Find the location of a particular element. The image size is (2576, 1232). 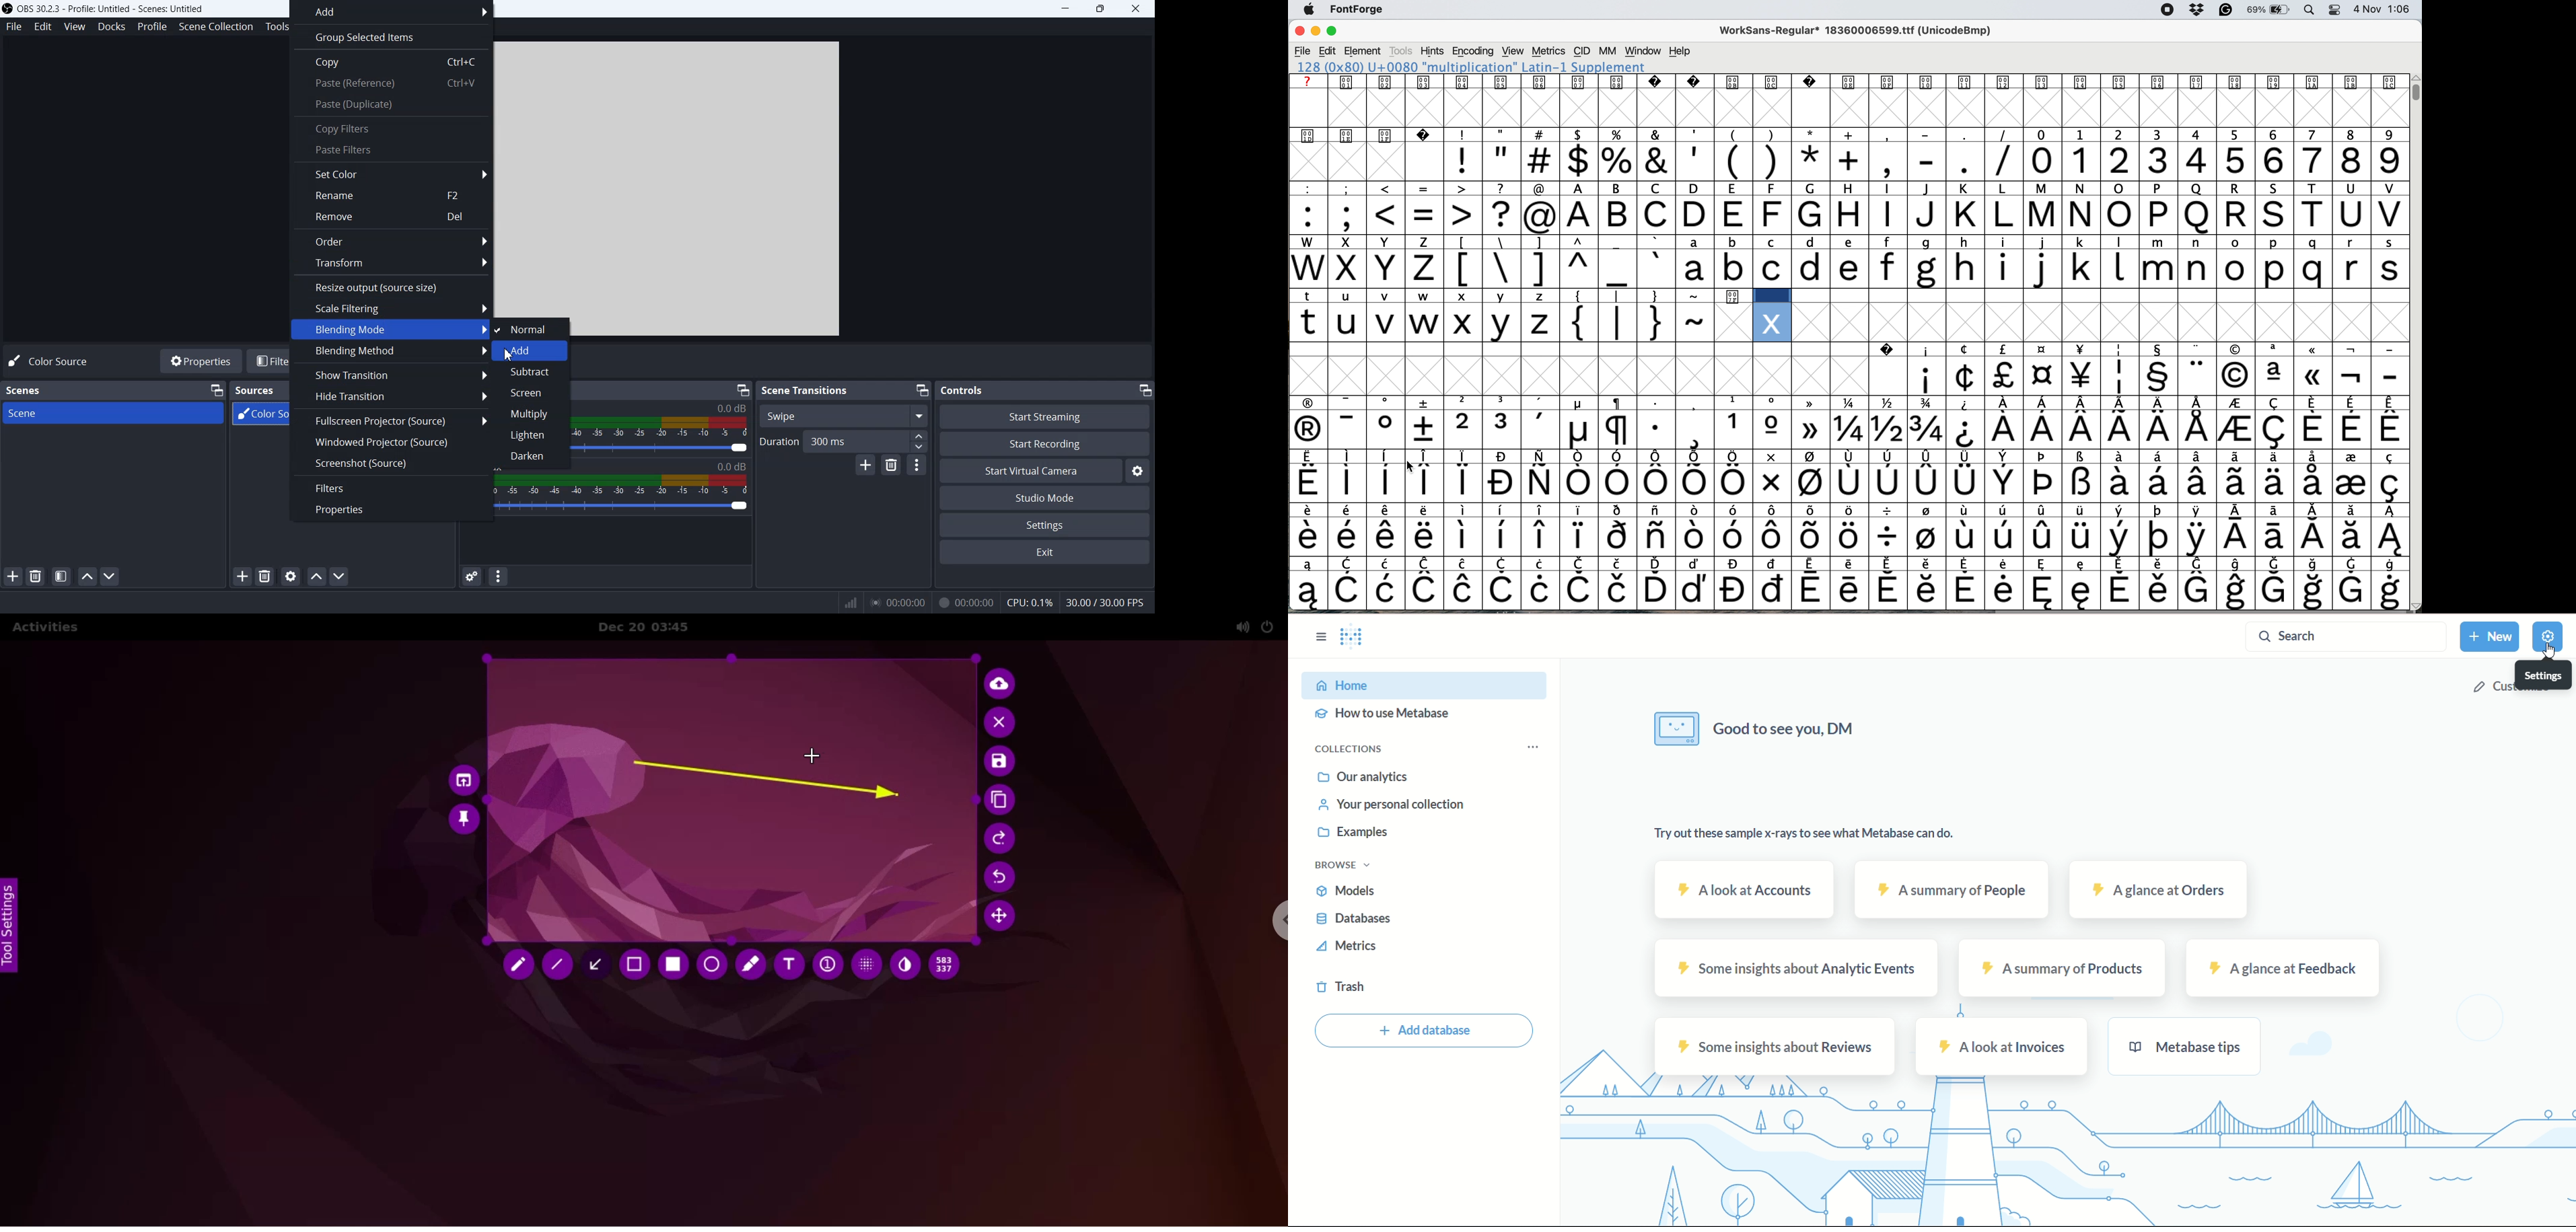

Lighten is located at coordinates (534, 435).